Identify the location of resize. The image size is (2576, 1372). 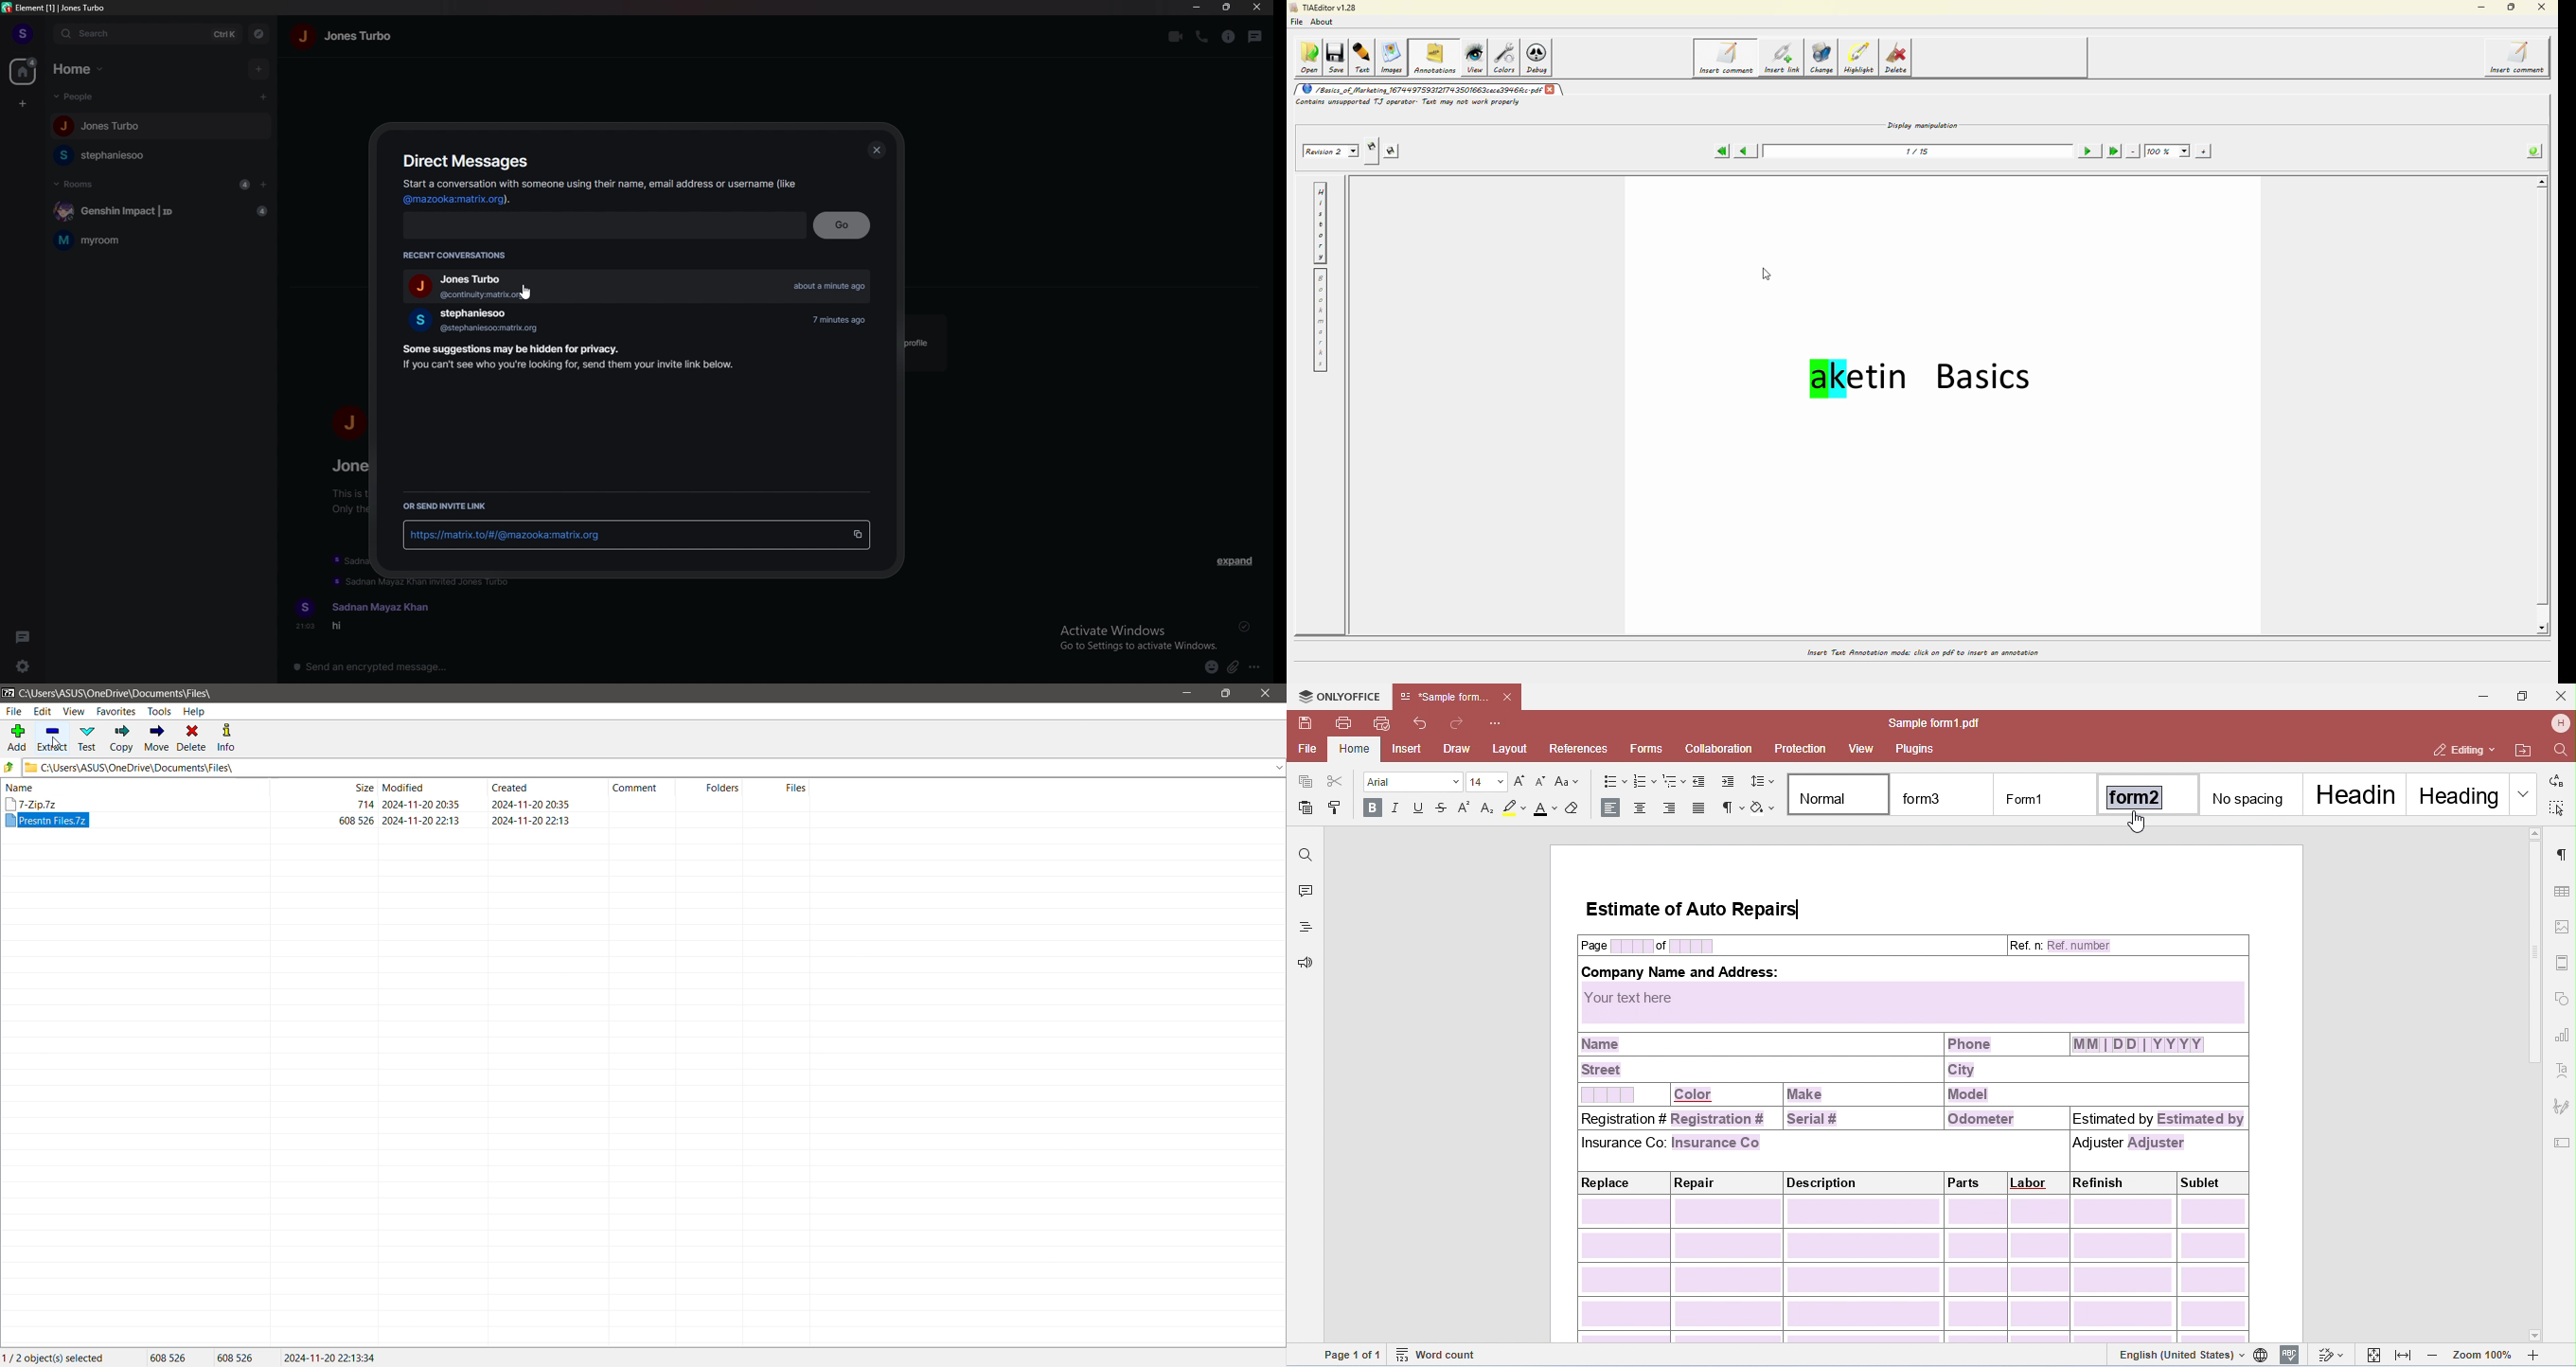
(1226, 7).